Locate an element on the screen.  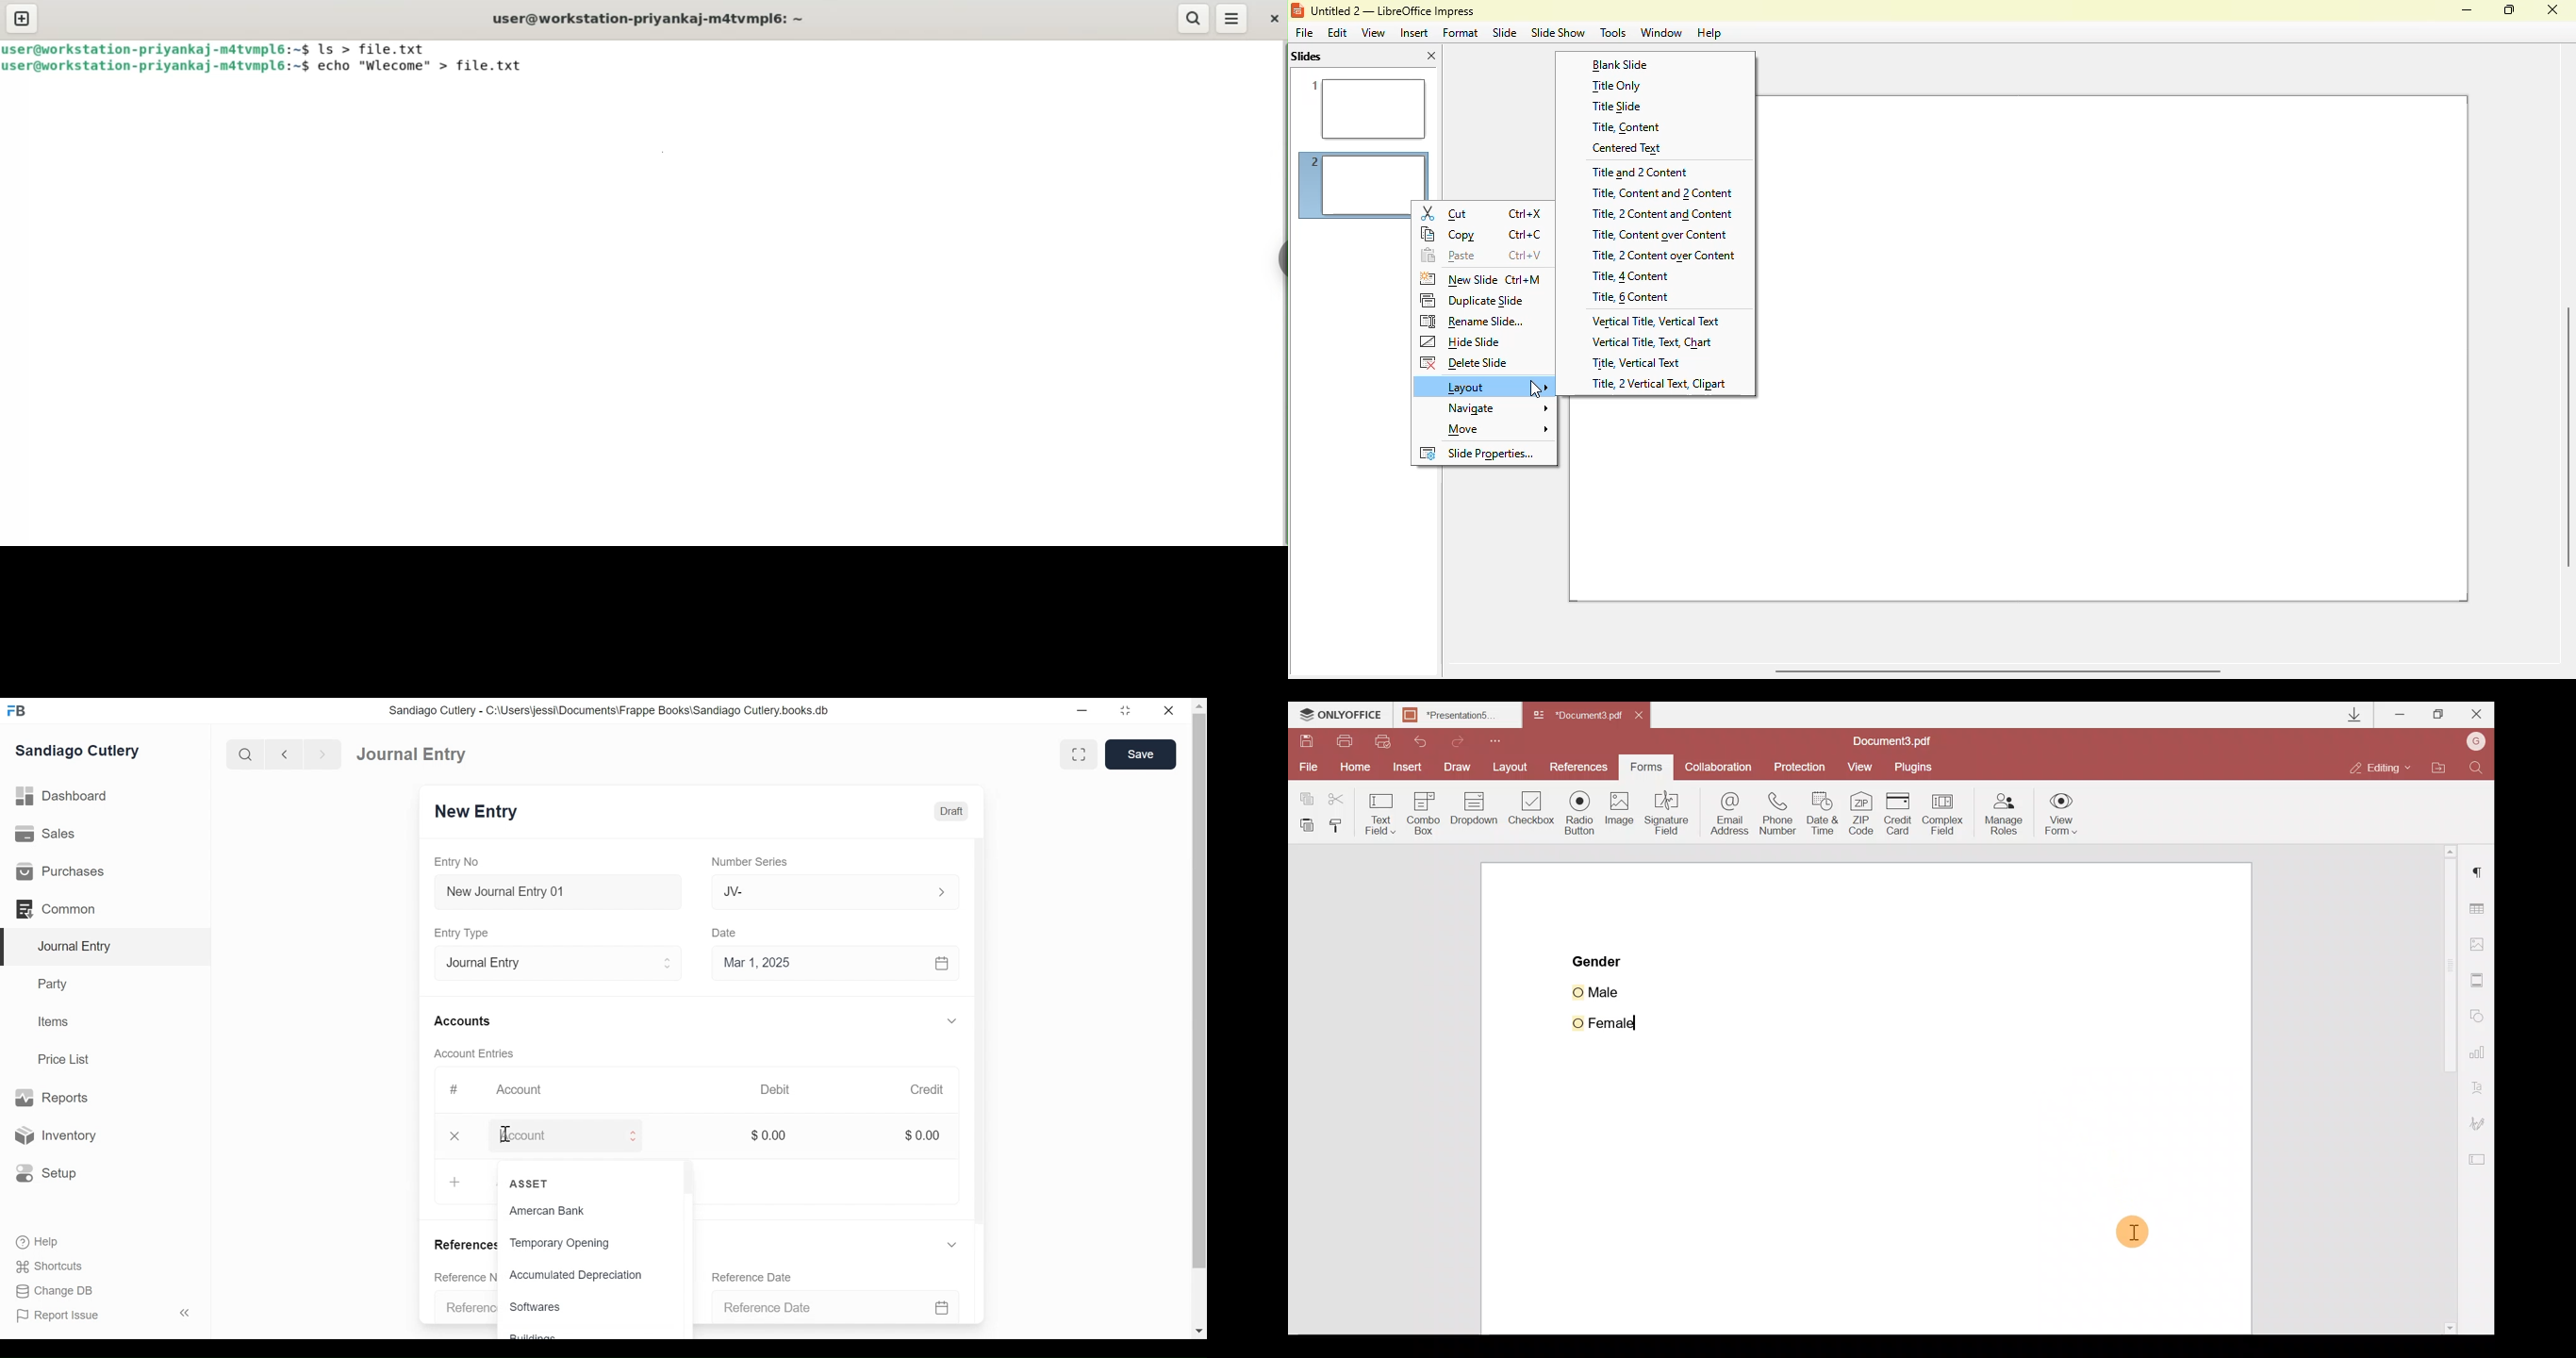
FrappeBooks logo is located at coordinates (16, 710).